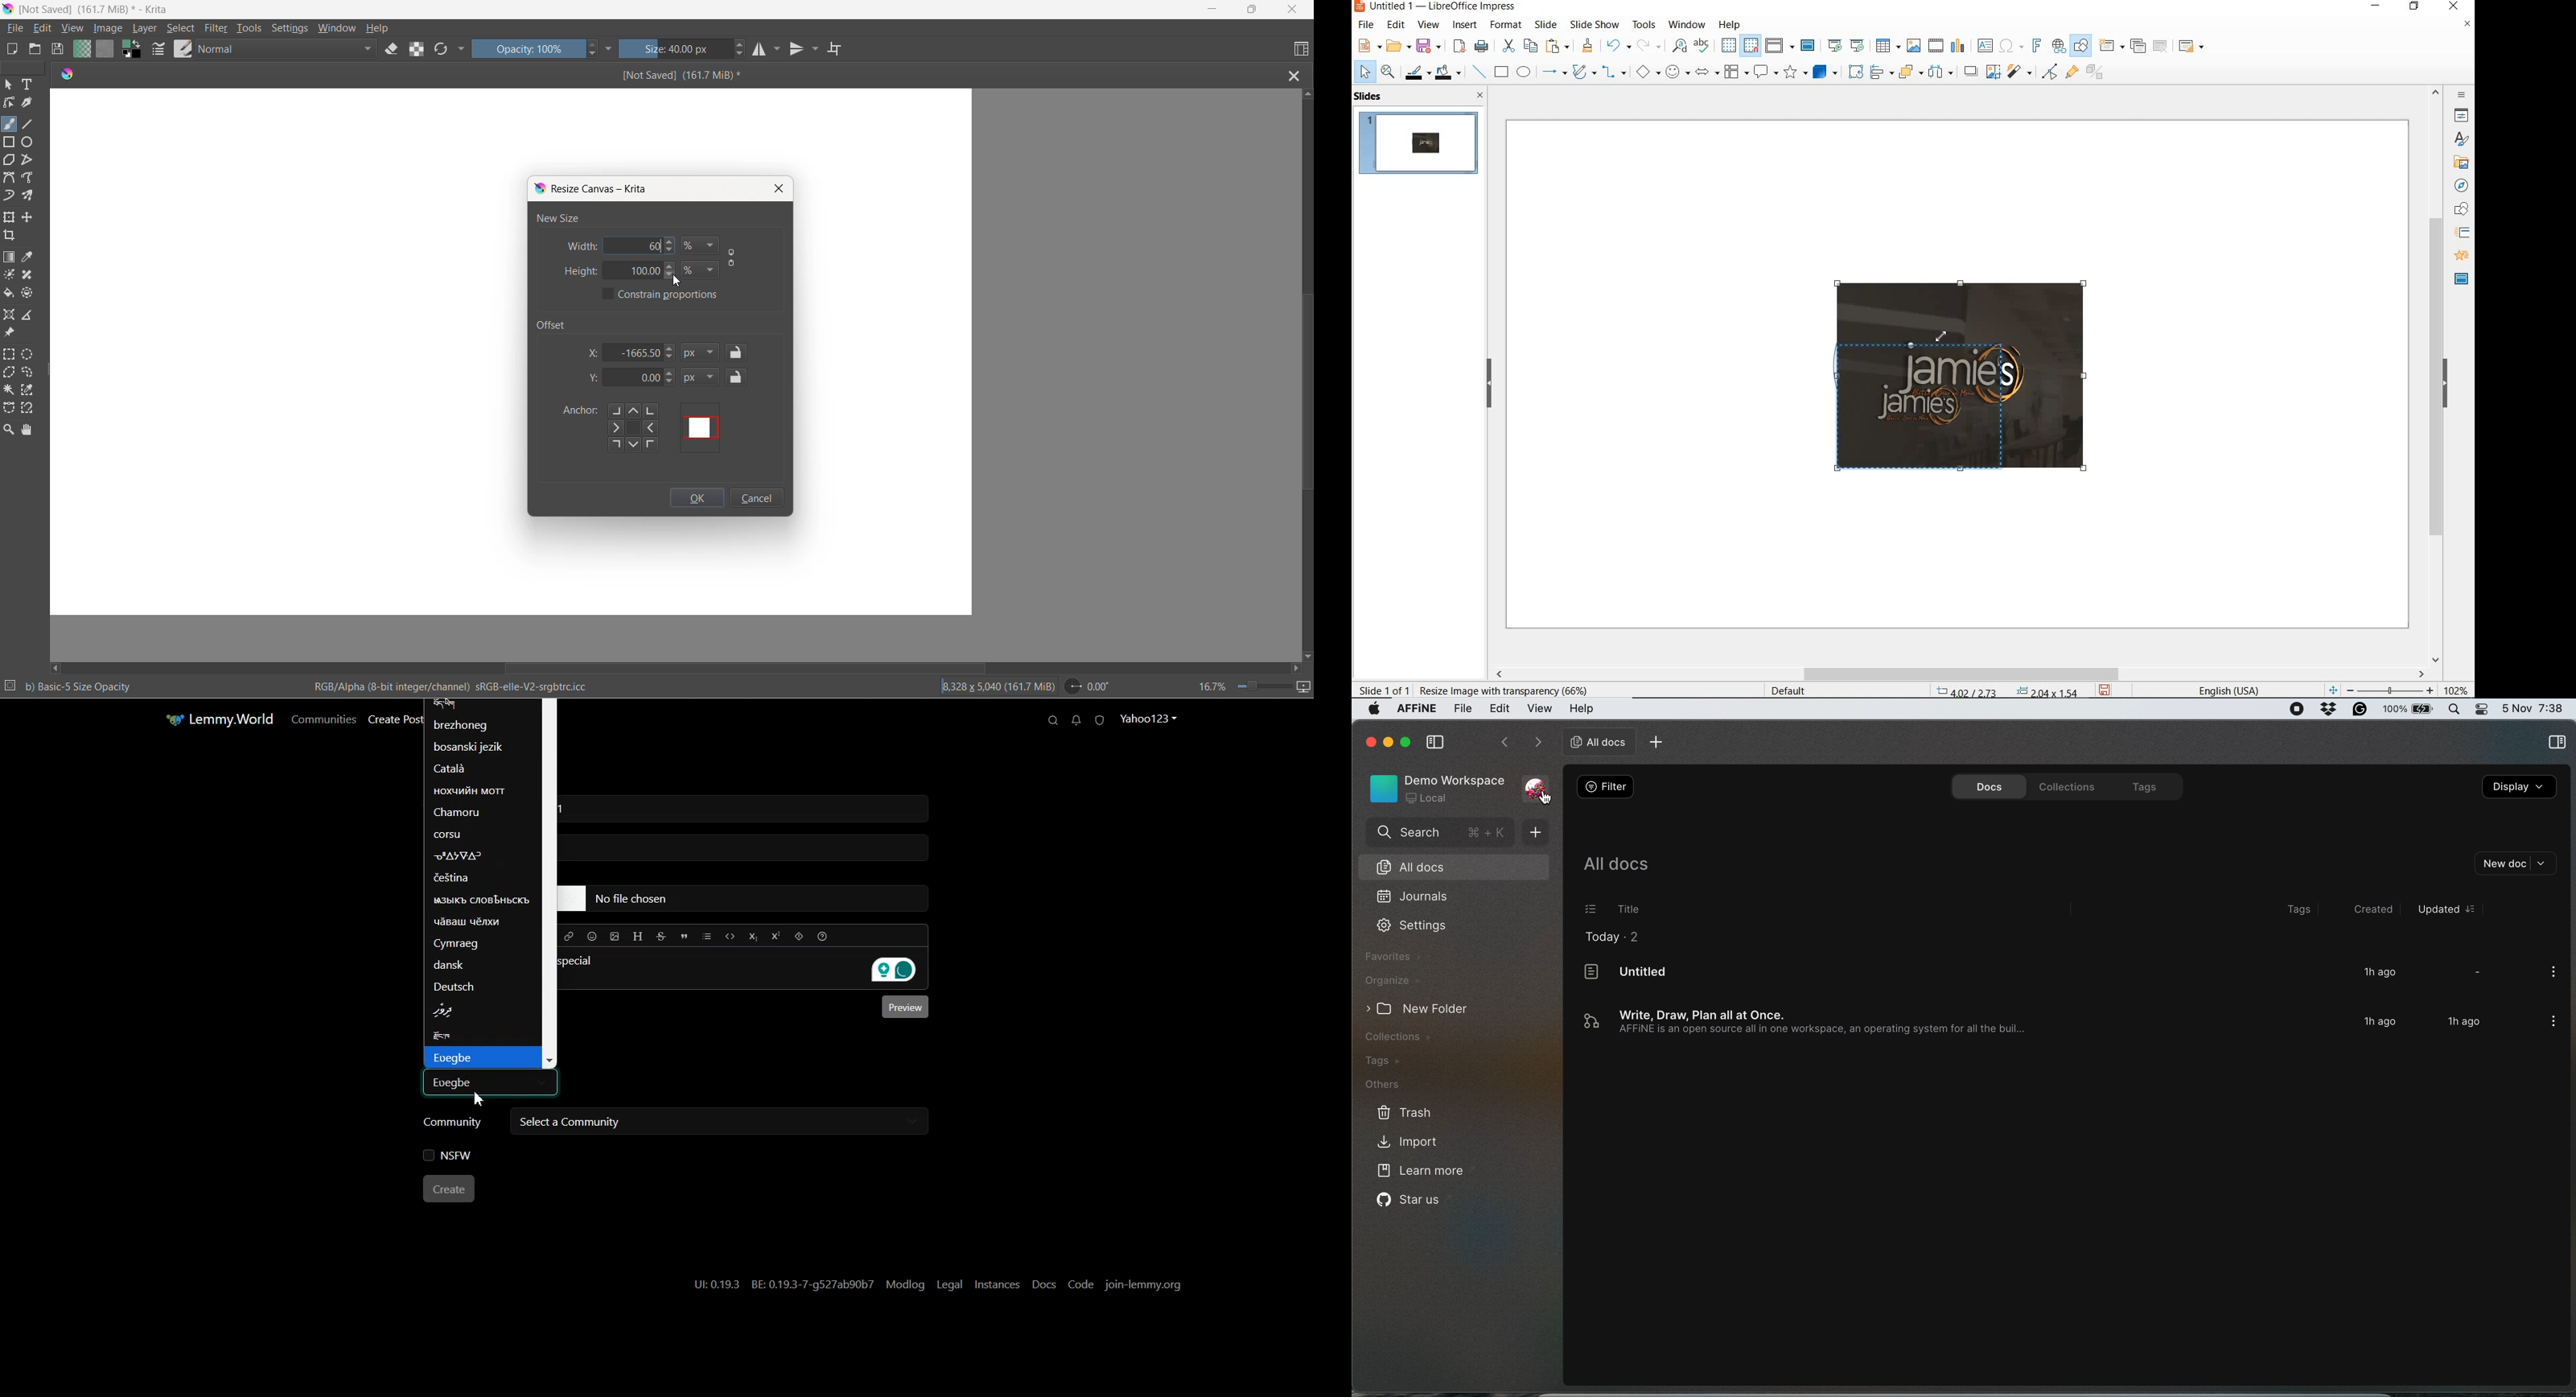  I want to click on go backwards, so click(1504, 743).